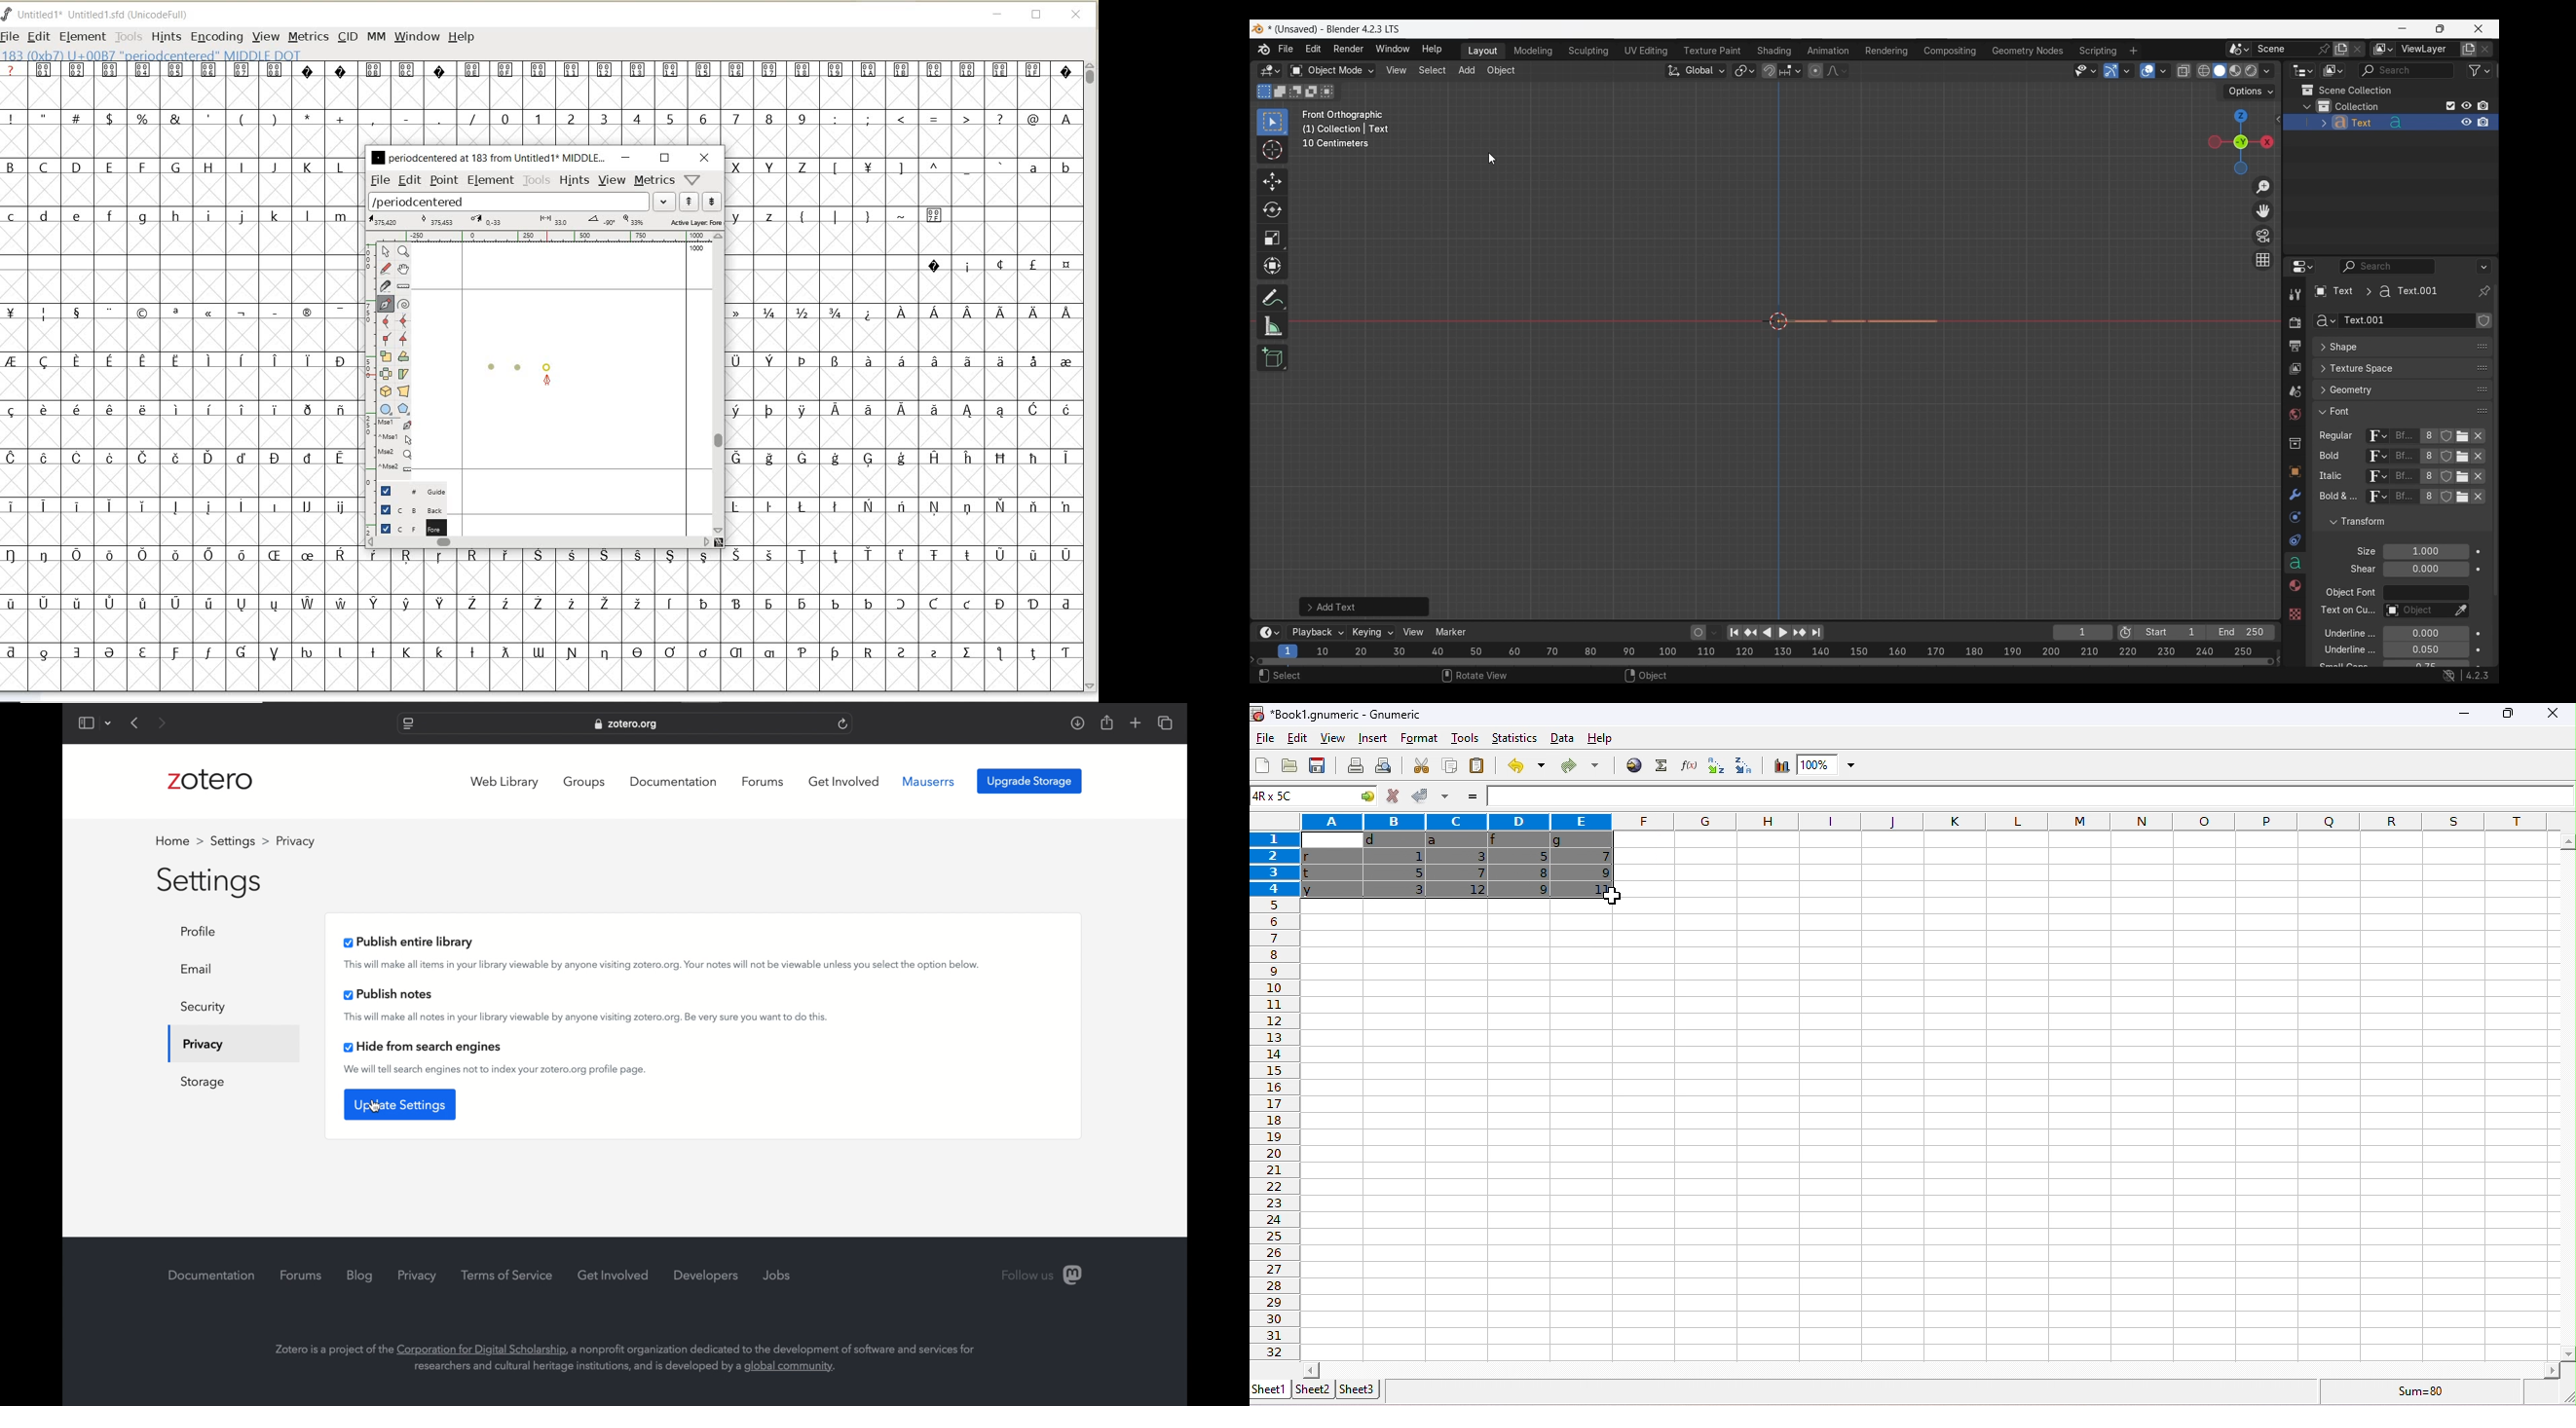 The height and width of the screenshot is (1428, 2576). I want to click on Current frame, so click(2083, 633).